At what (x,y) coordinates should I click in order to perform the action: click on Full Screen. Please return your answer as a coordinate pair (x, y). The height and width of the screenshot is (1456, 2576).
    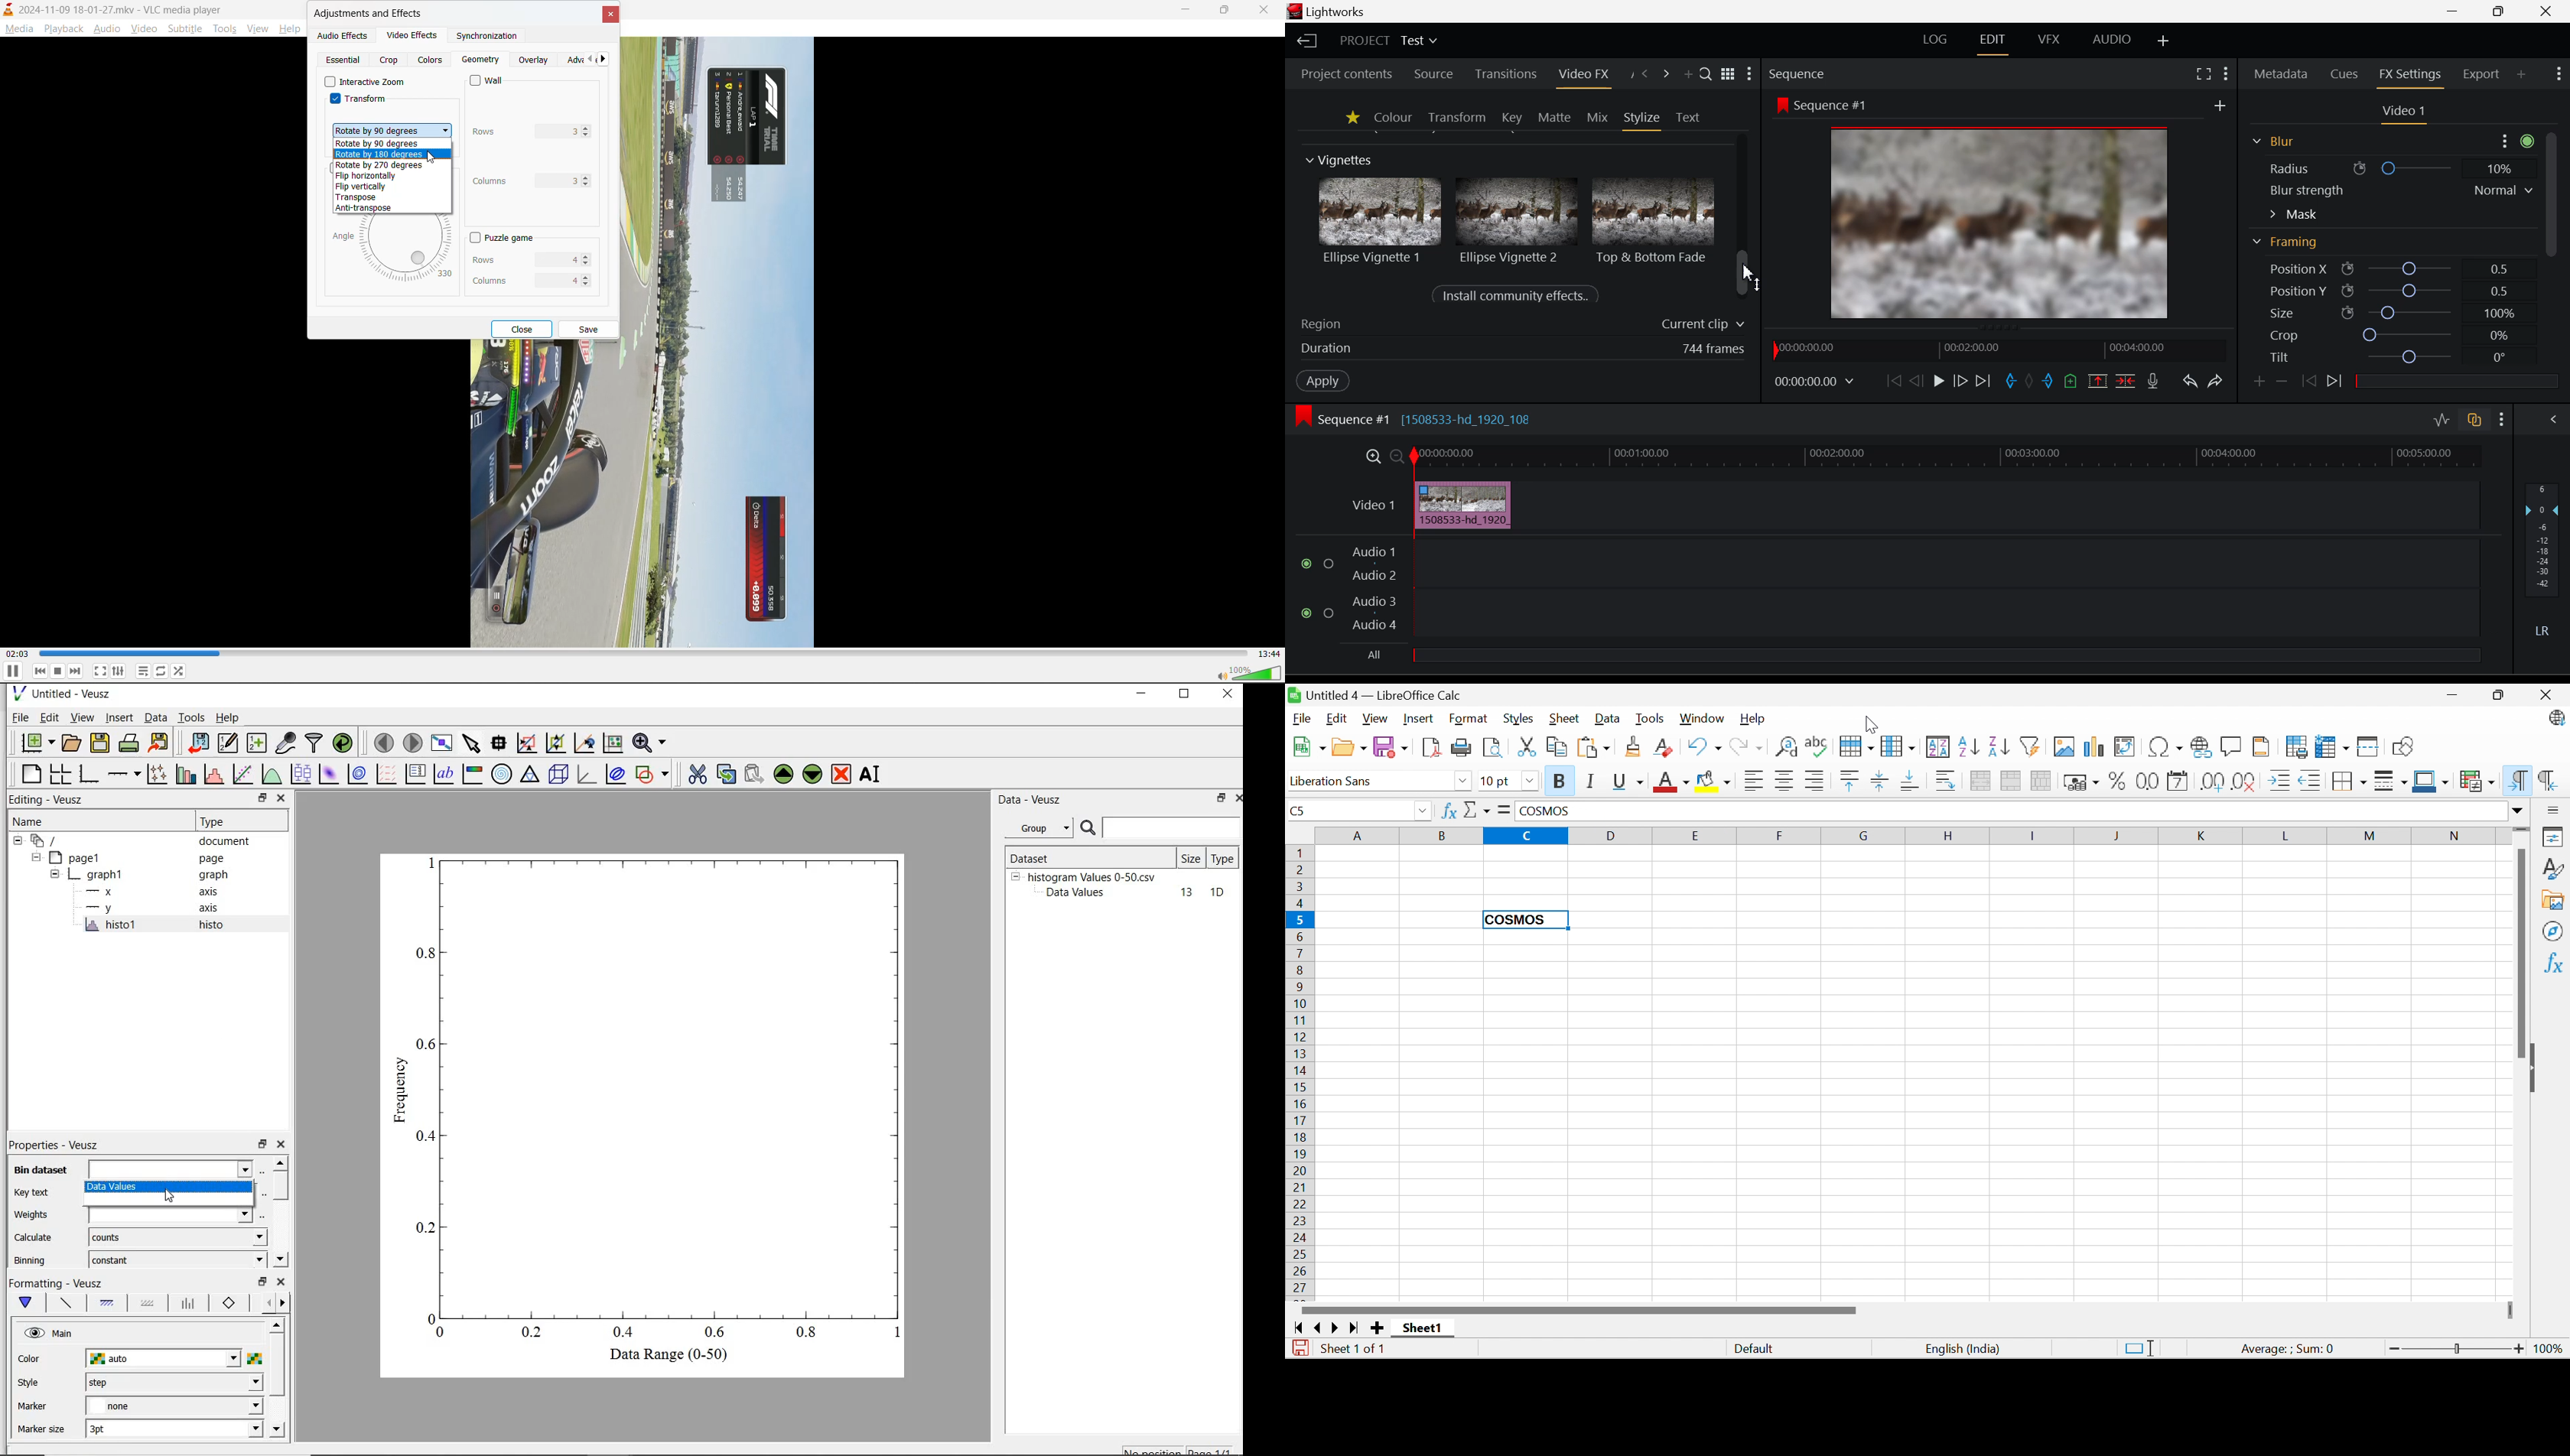
    Looking at the image, I should click on (2203, 74).